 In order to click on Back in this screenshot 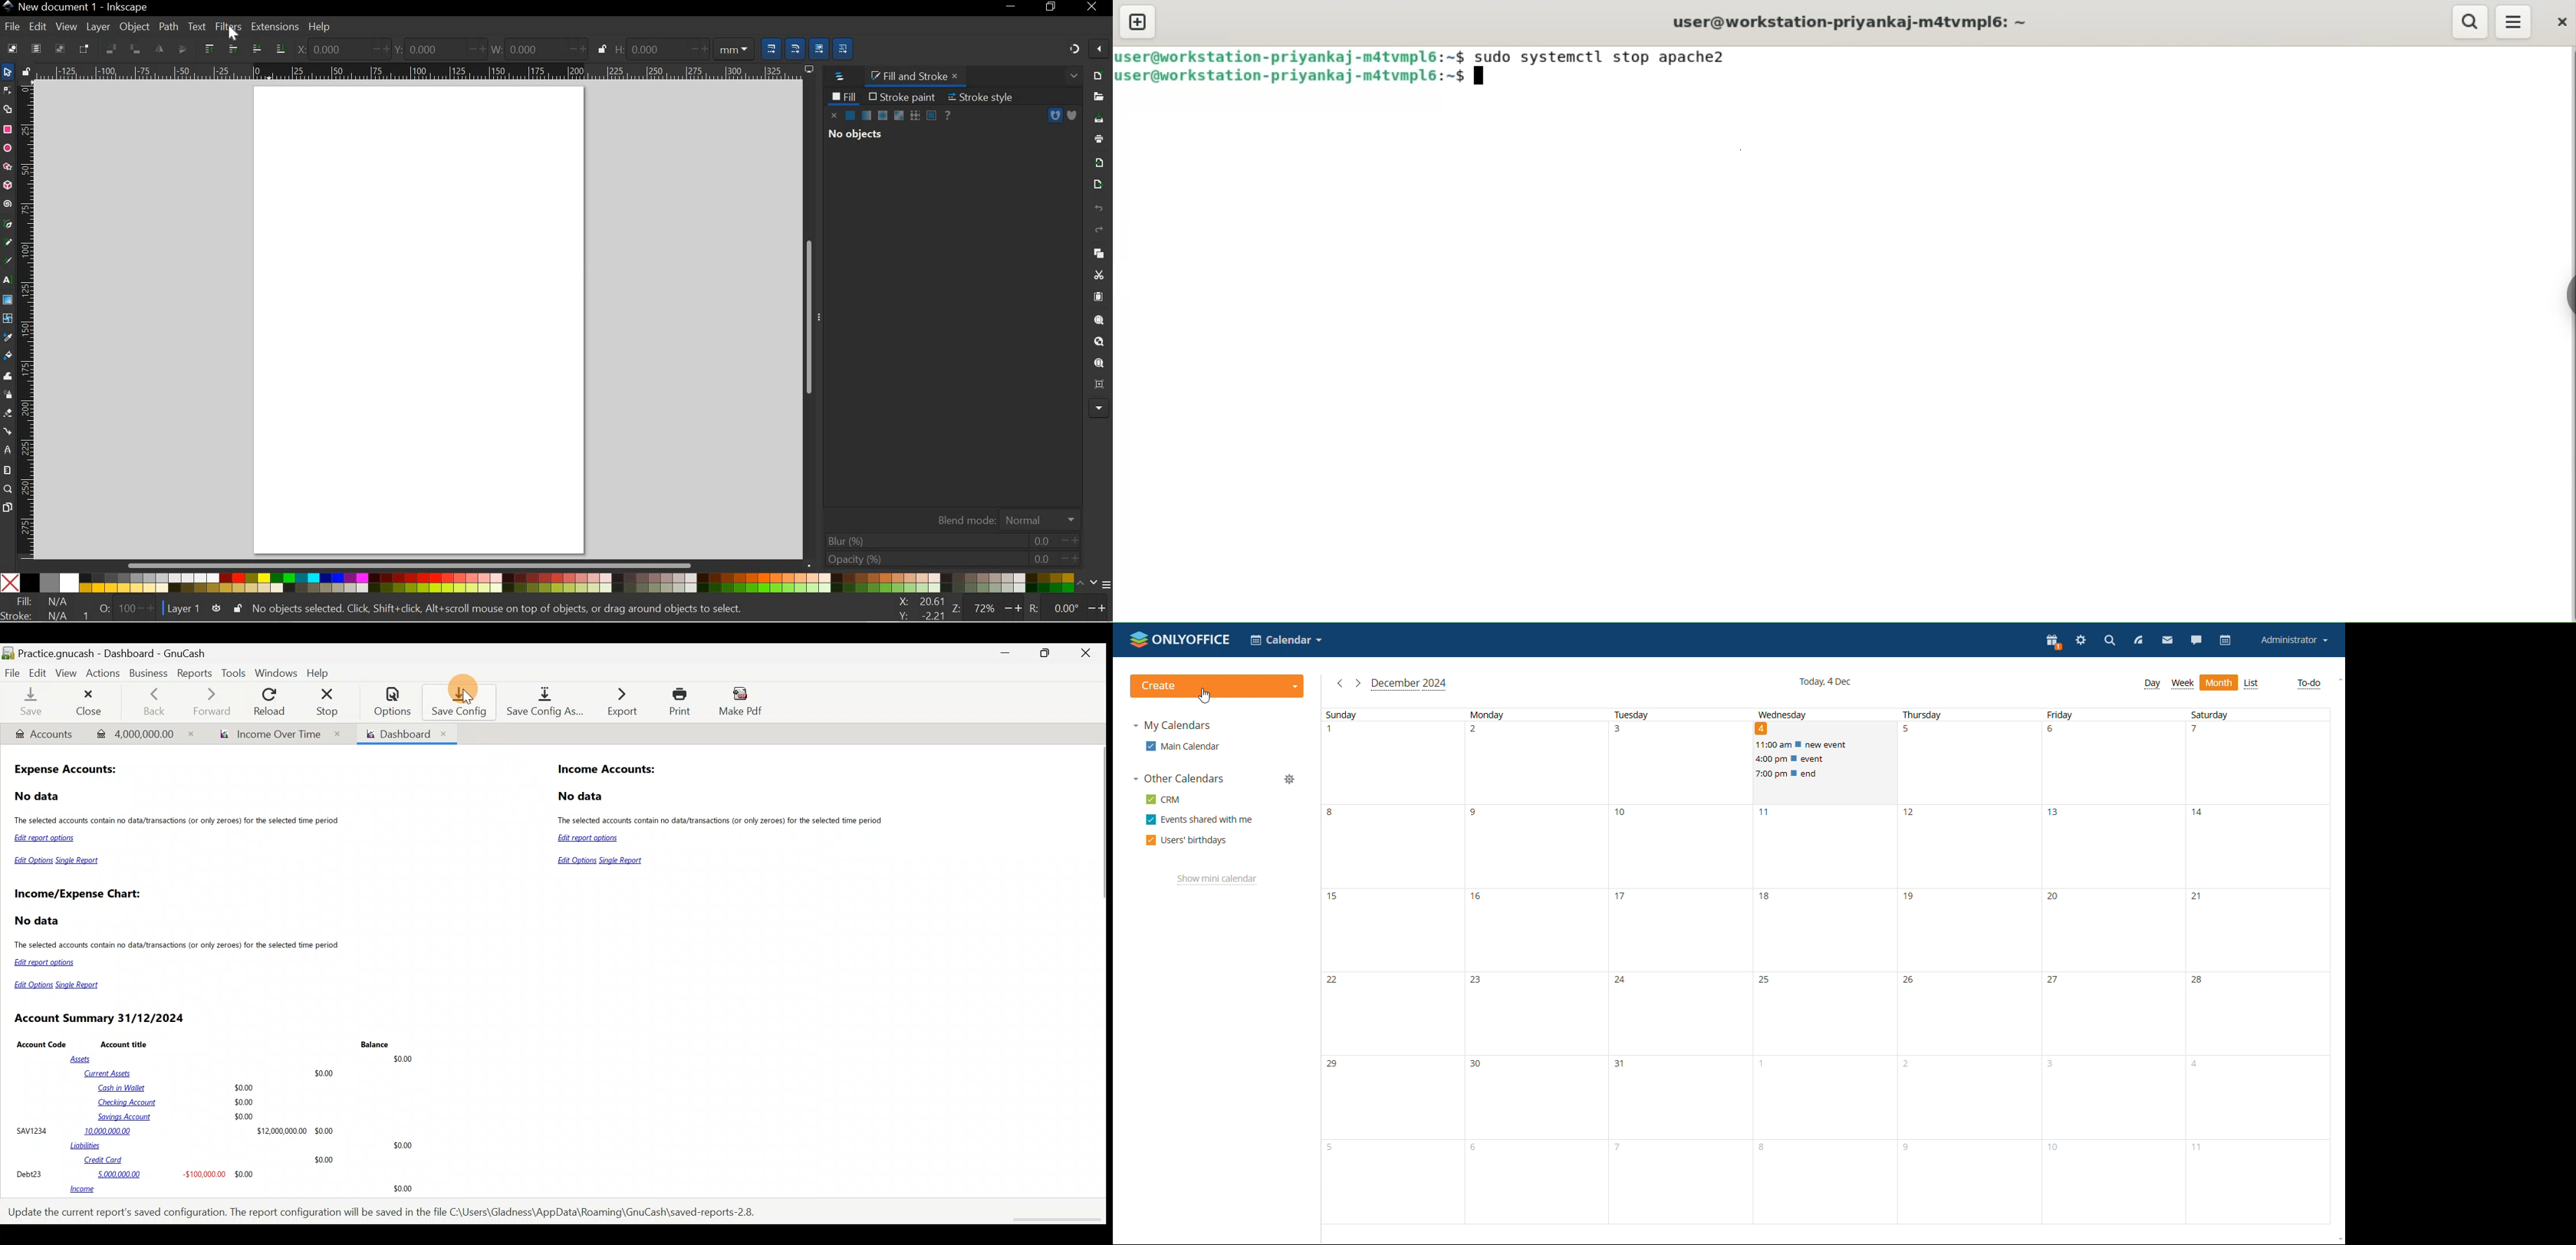, I will do `click(153, 700)`.